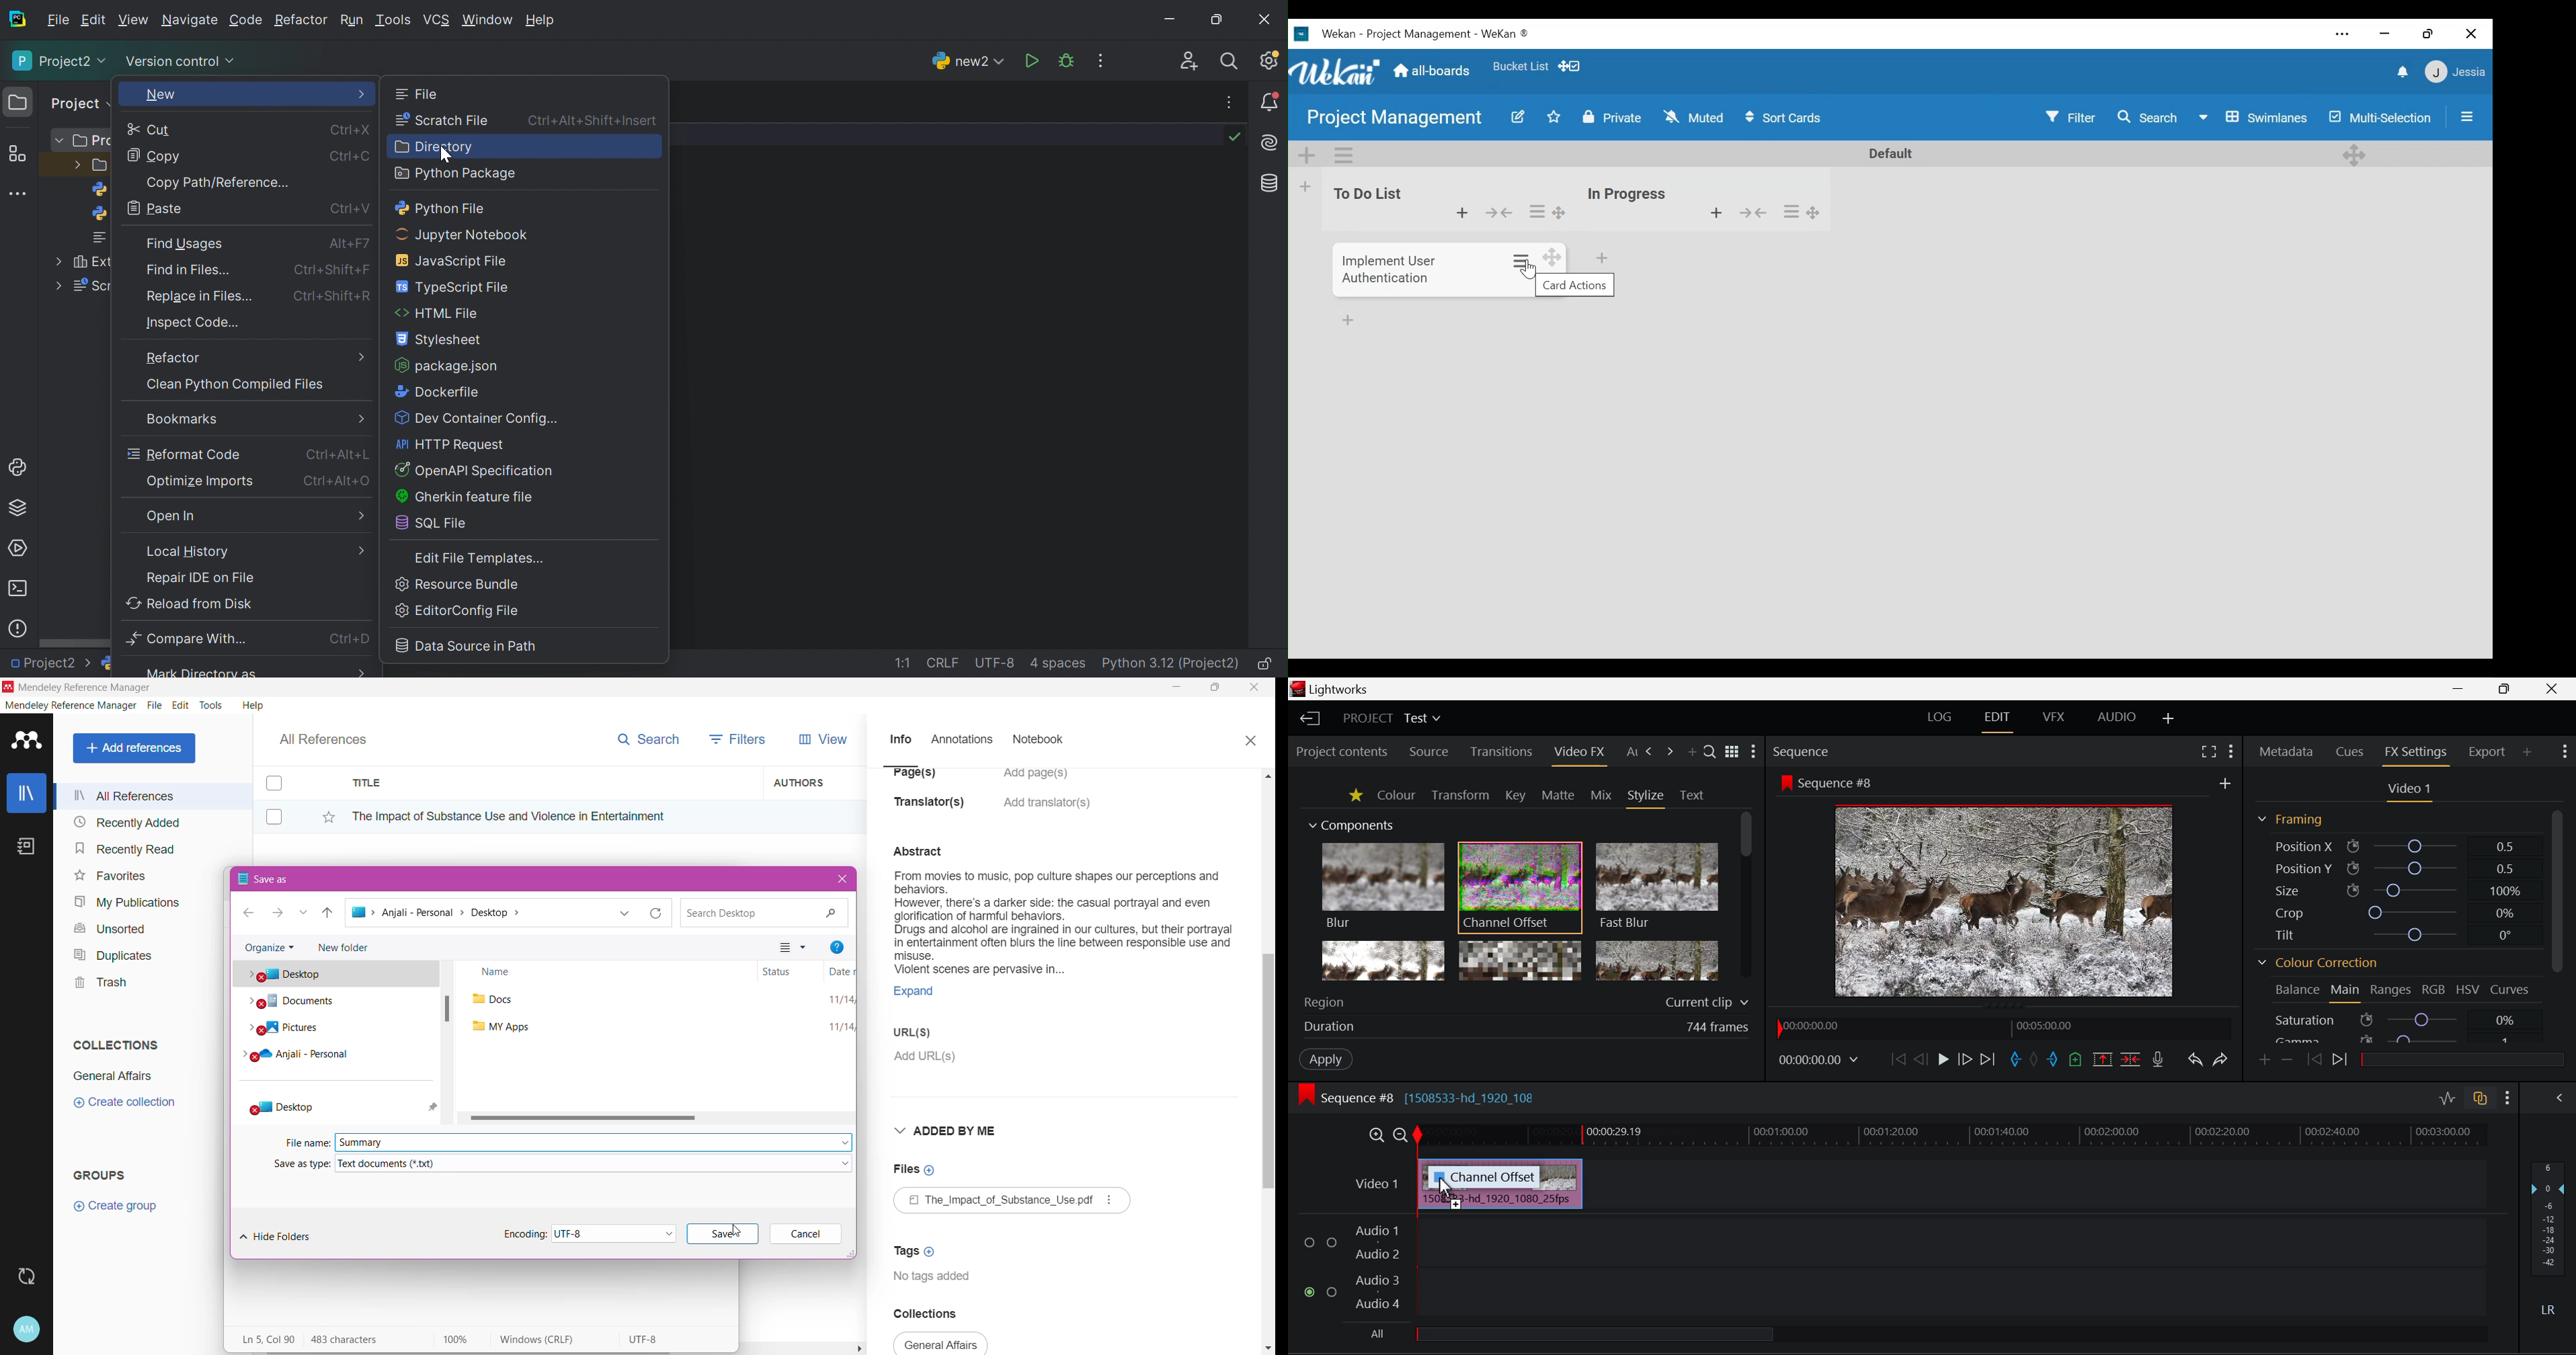  Describe the element at coordinates (281, 799) in the screenshot. I see `Click to select item(s)` at that location.